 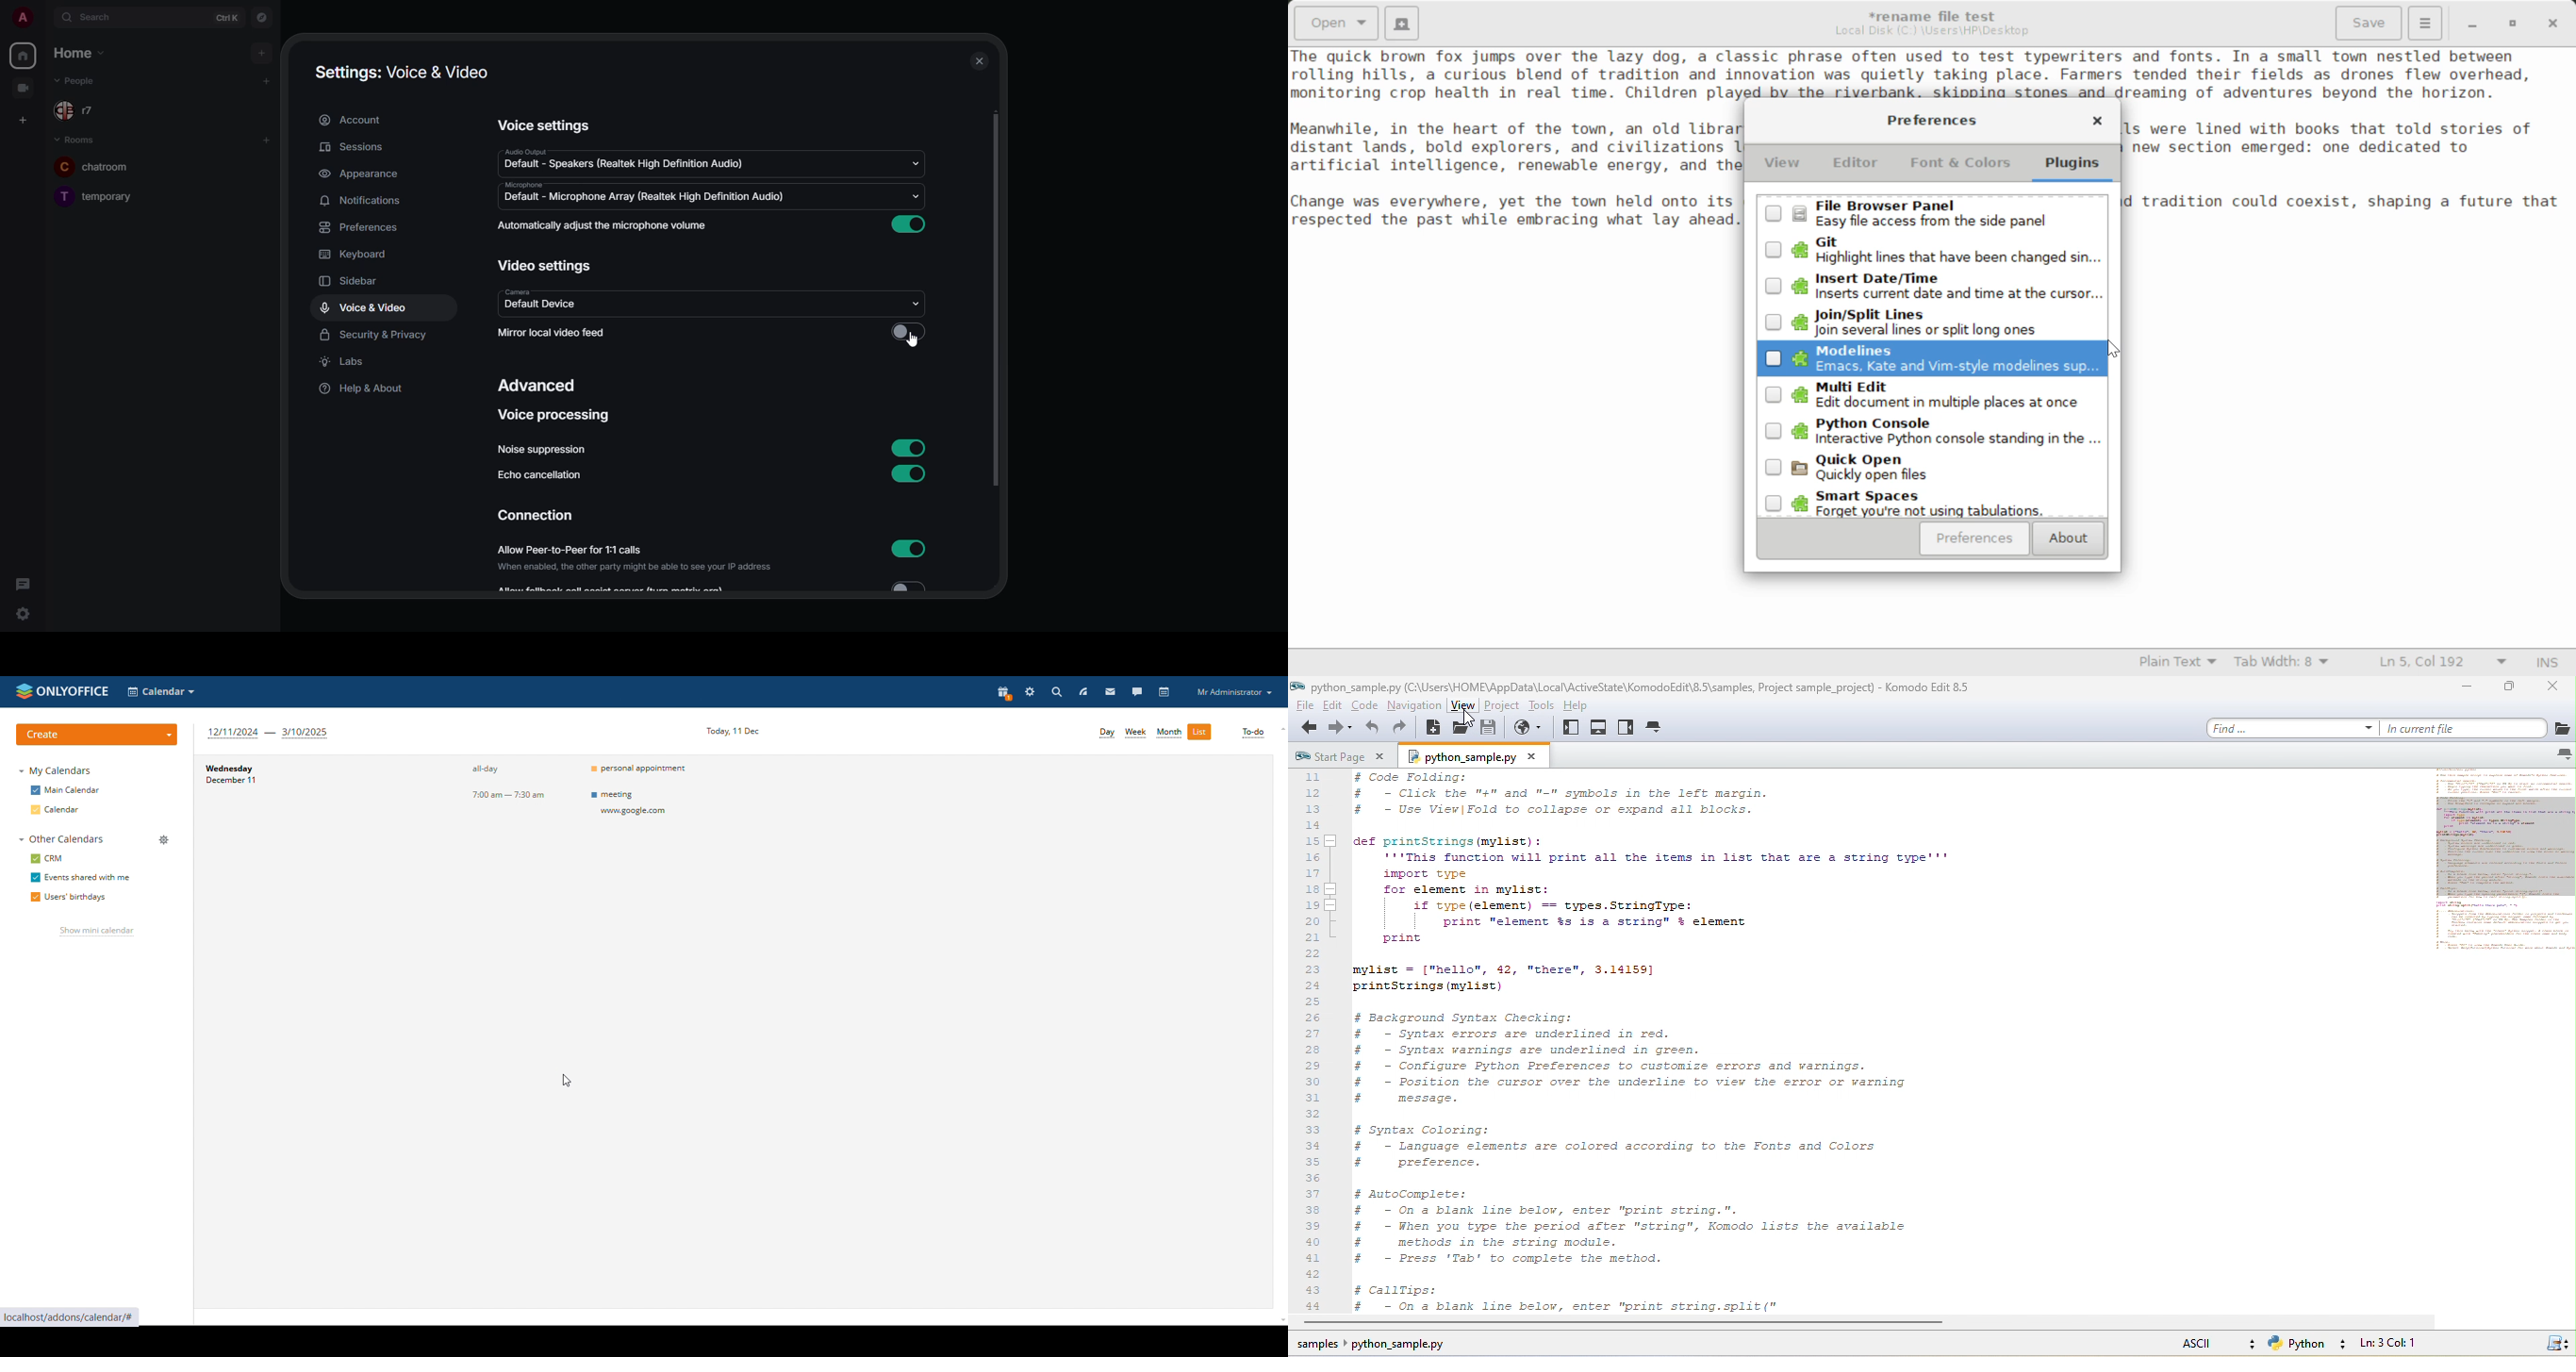 I want to click on Selected Language, so click(x=2178, y=664).